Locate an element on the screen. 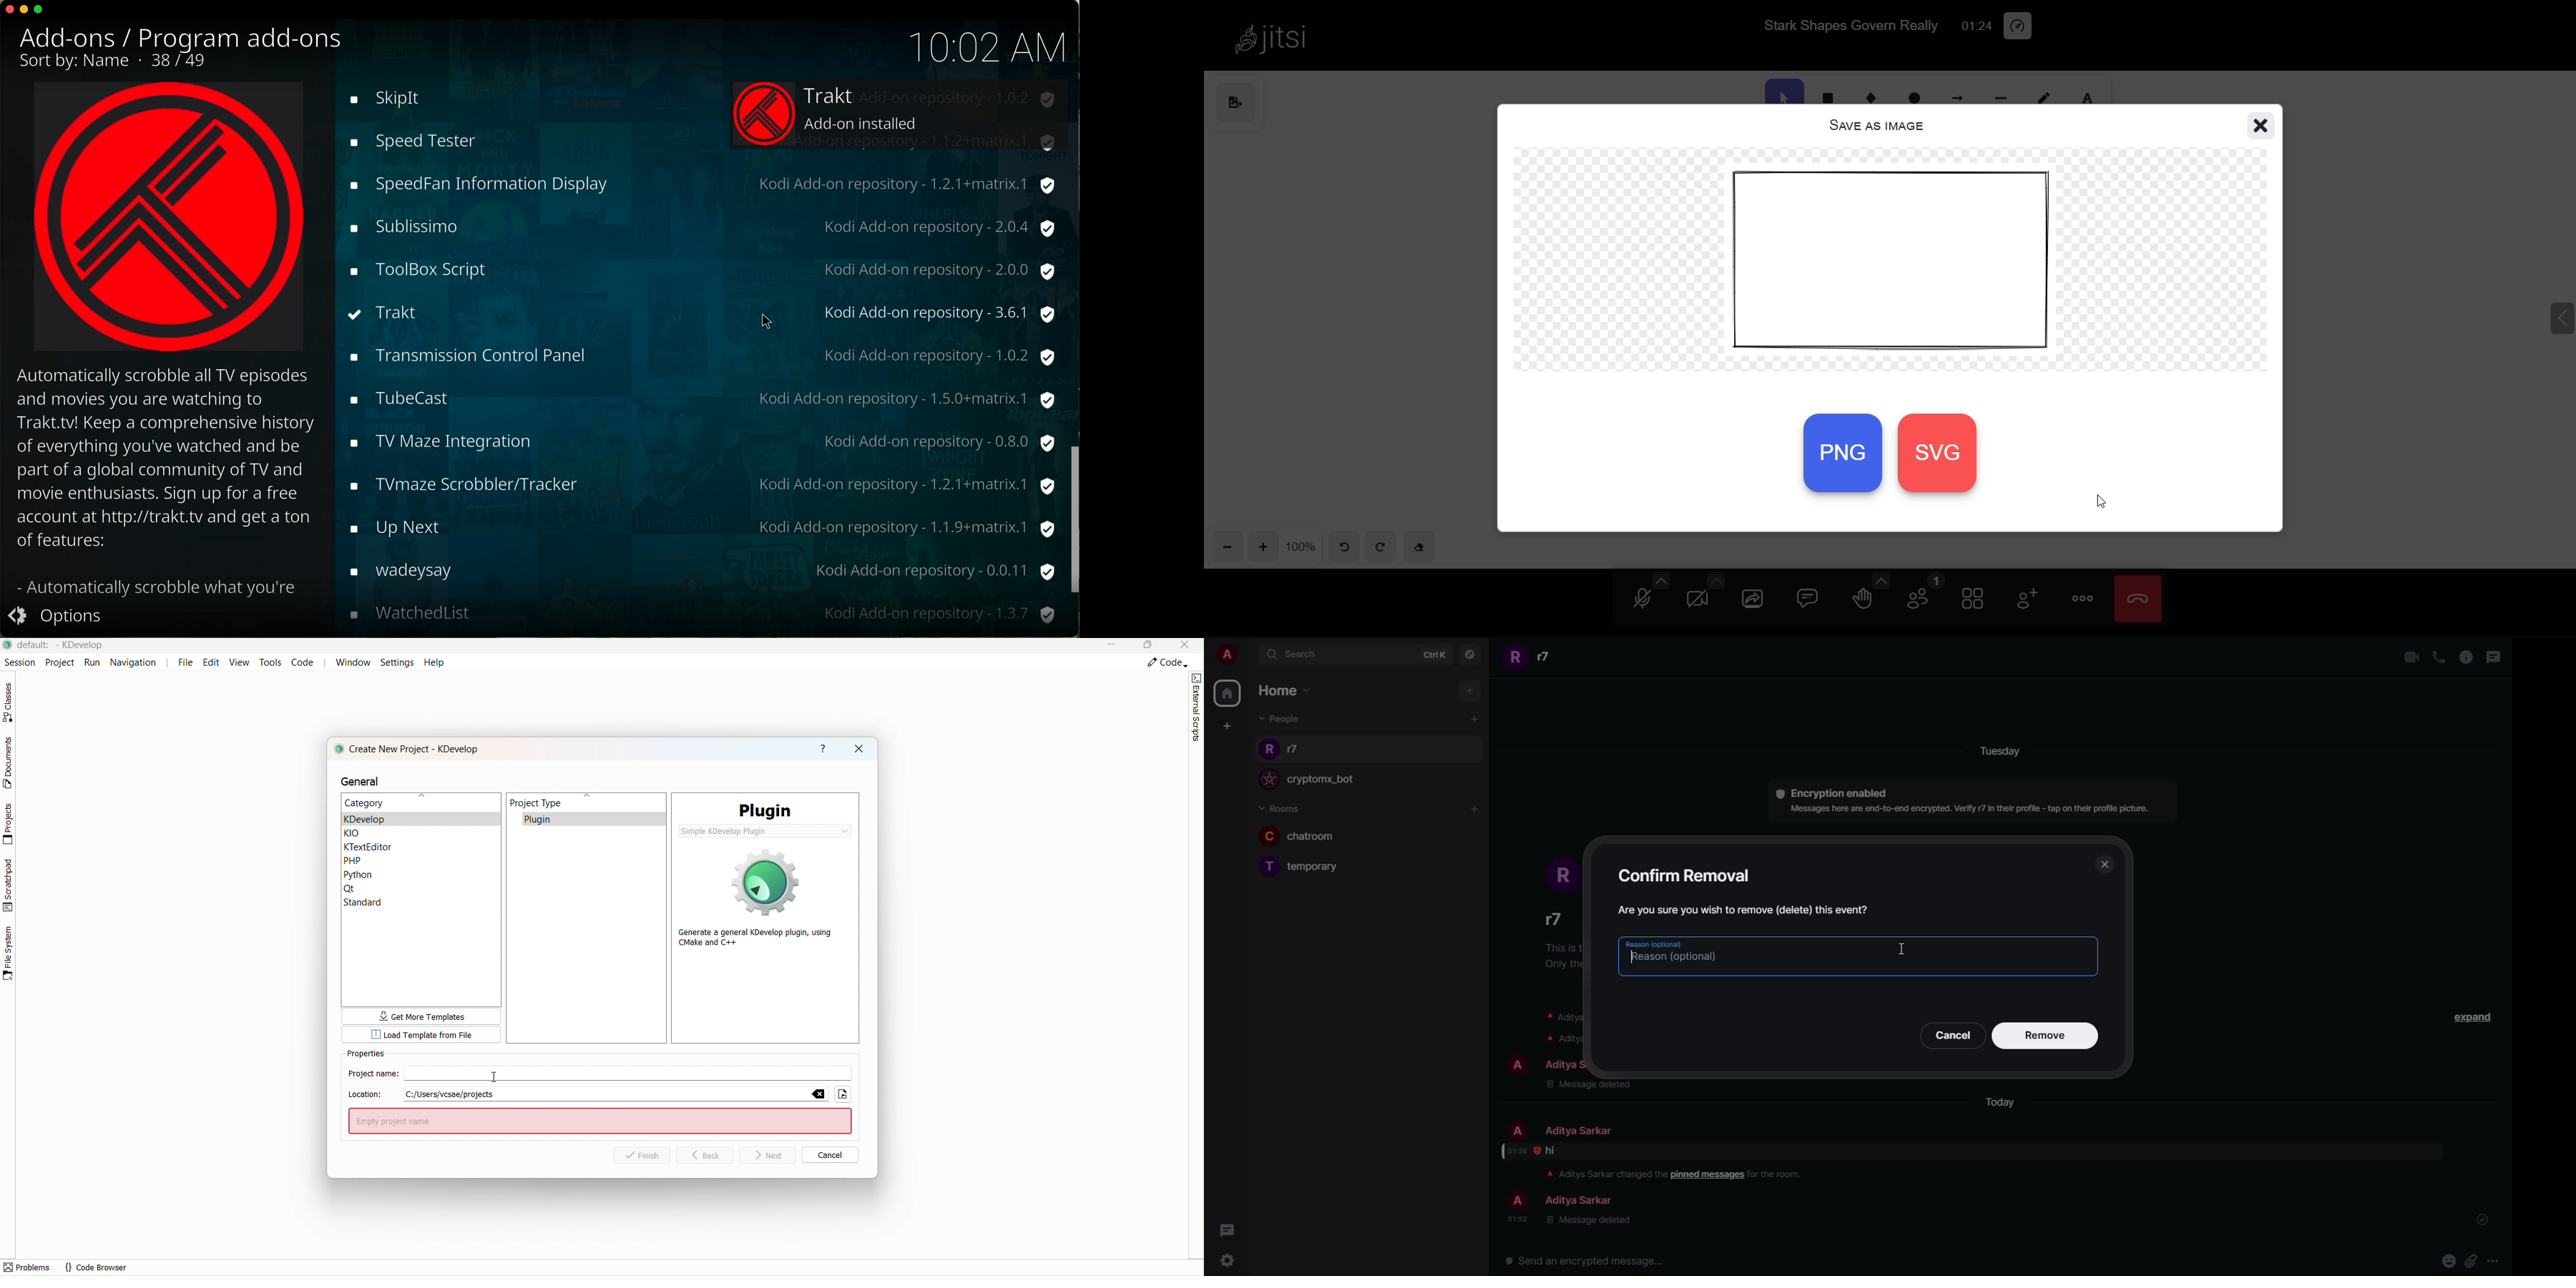 Image resolution: width=2576 pixels, height=1288 pixels. people is located at coordinates (1578, 1202).